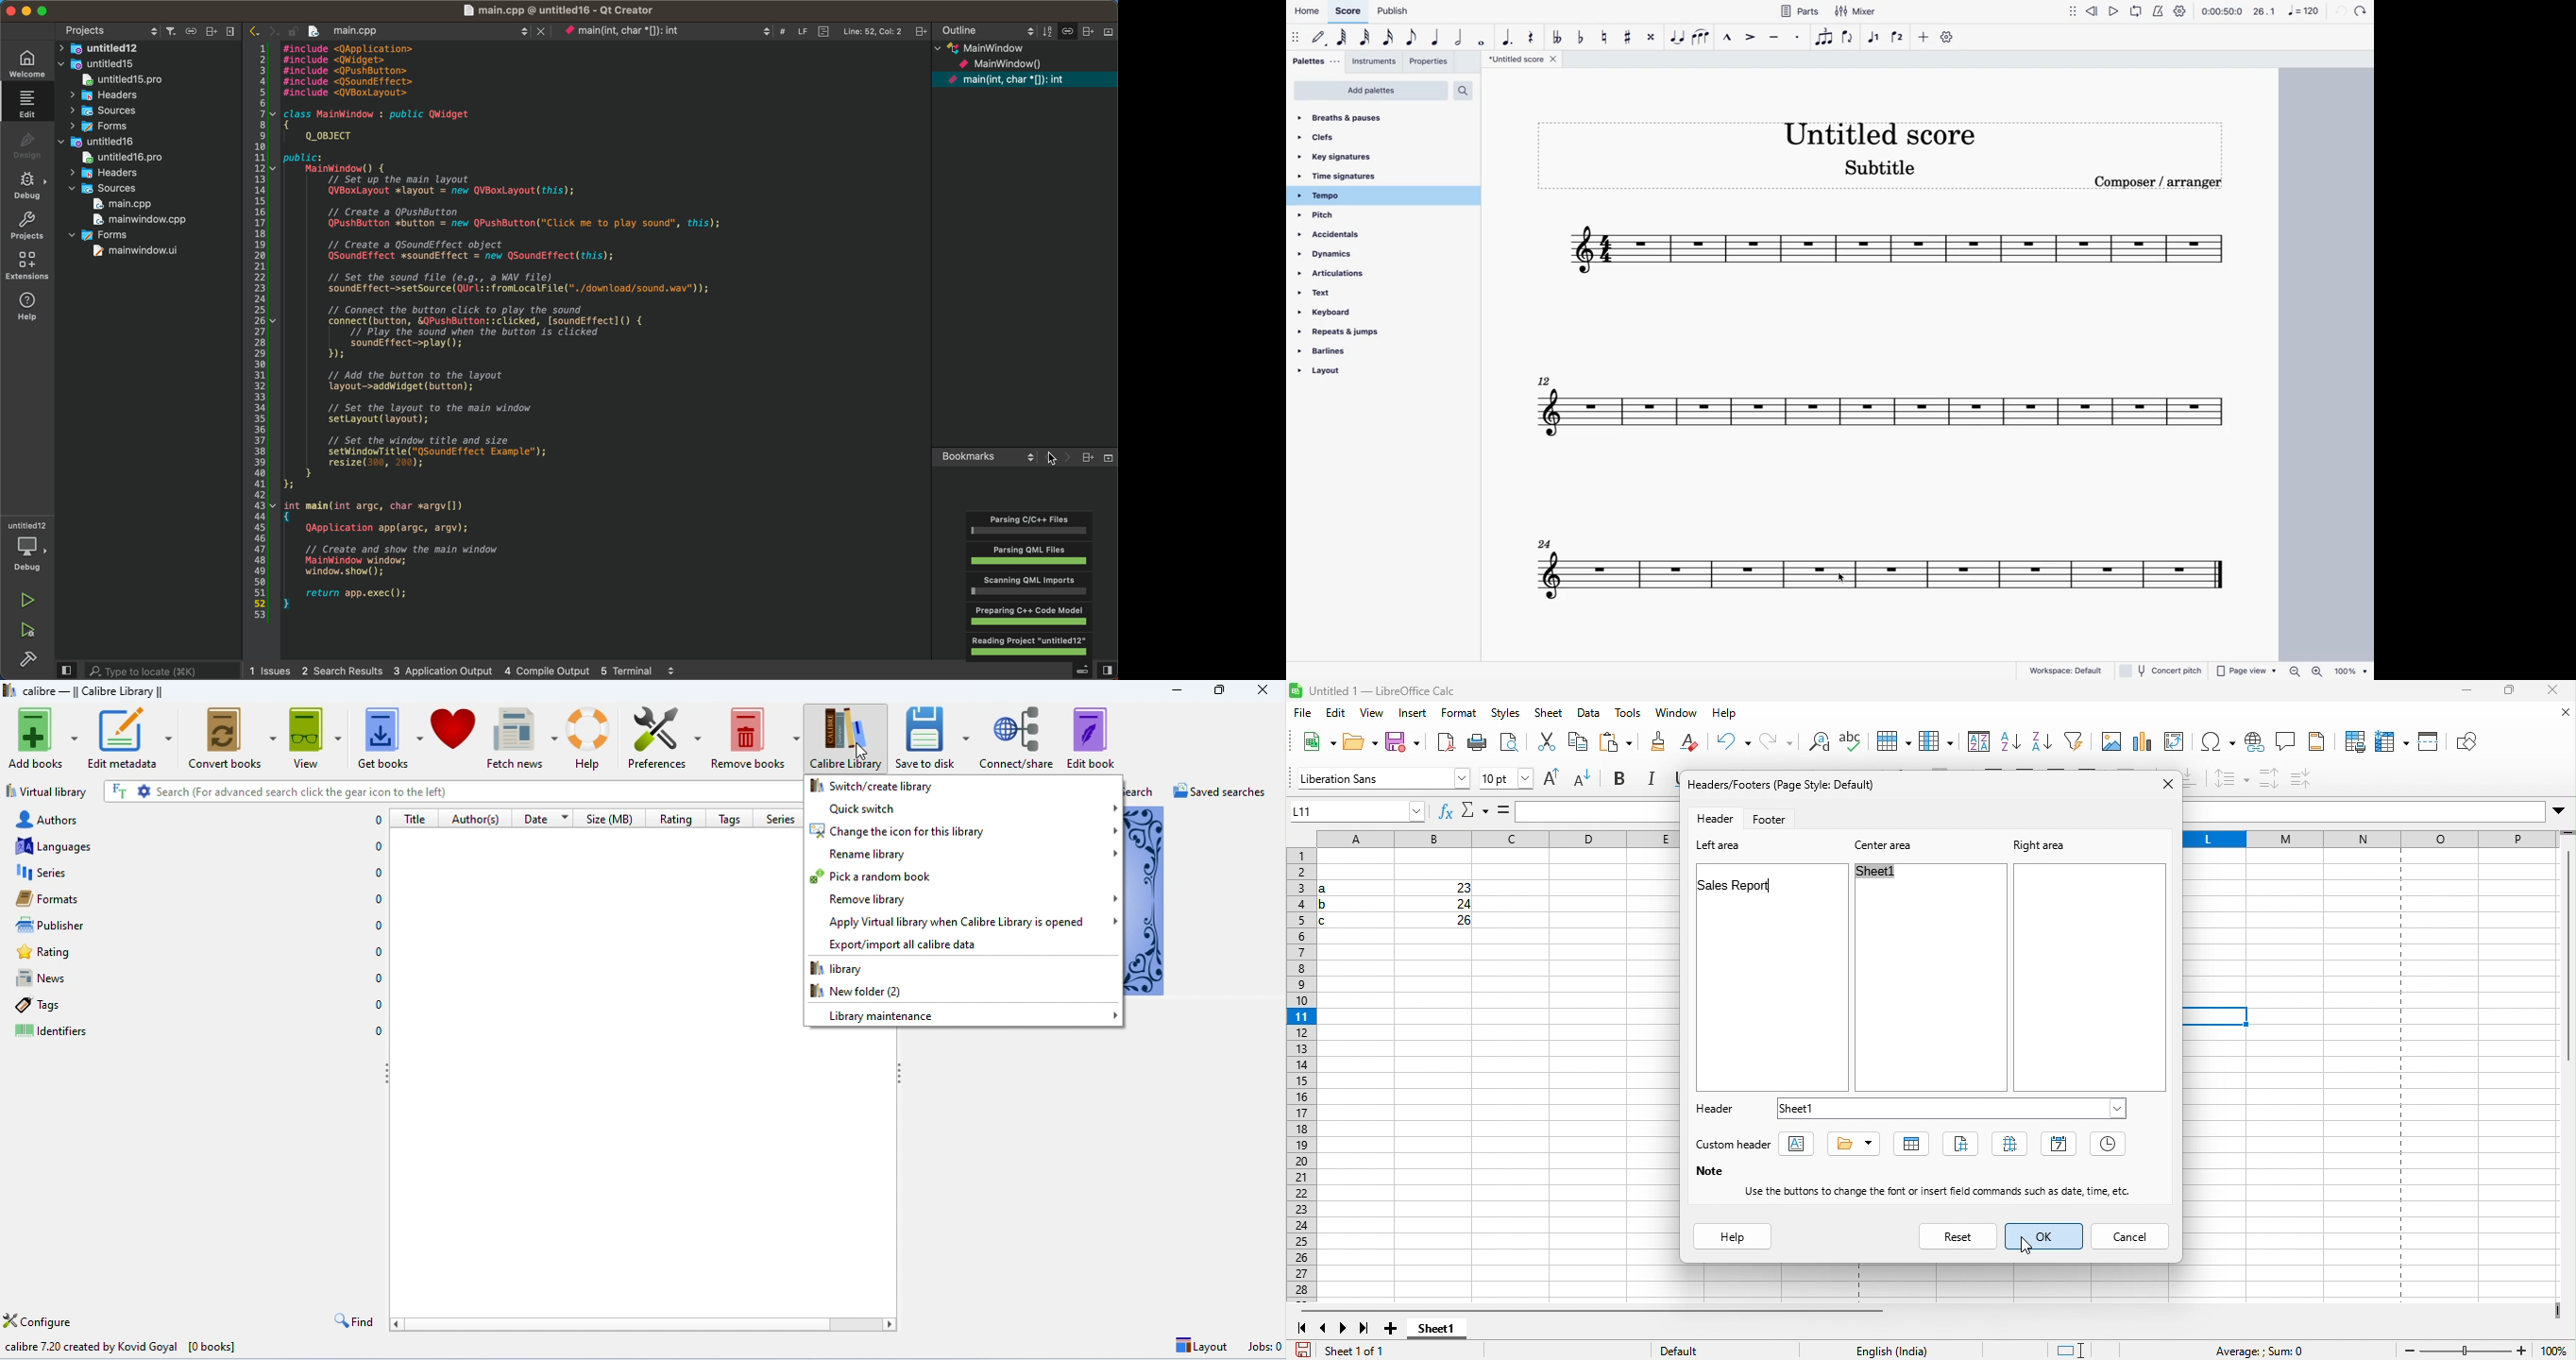 This screenshot has height=1372, width=2576. I want to click on toggle sharp, so click(1627, 39).